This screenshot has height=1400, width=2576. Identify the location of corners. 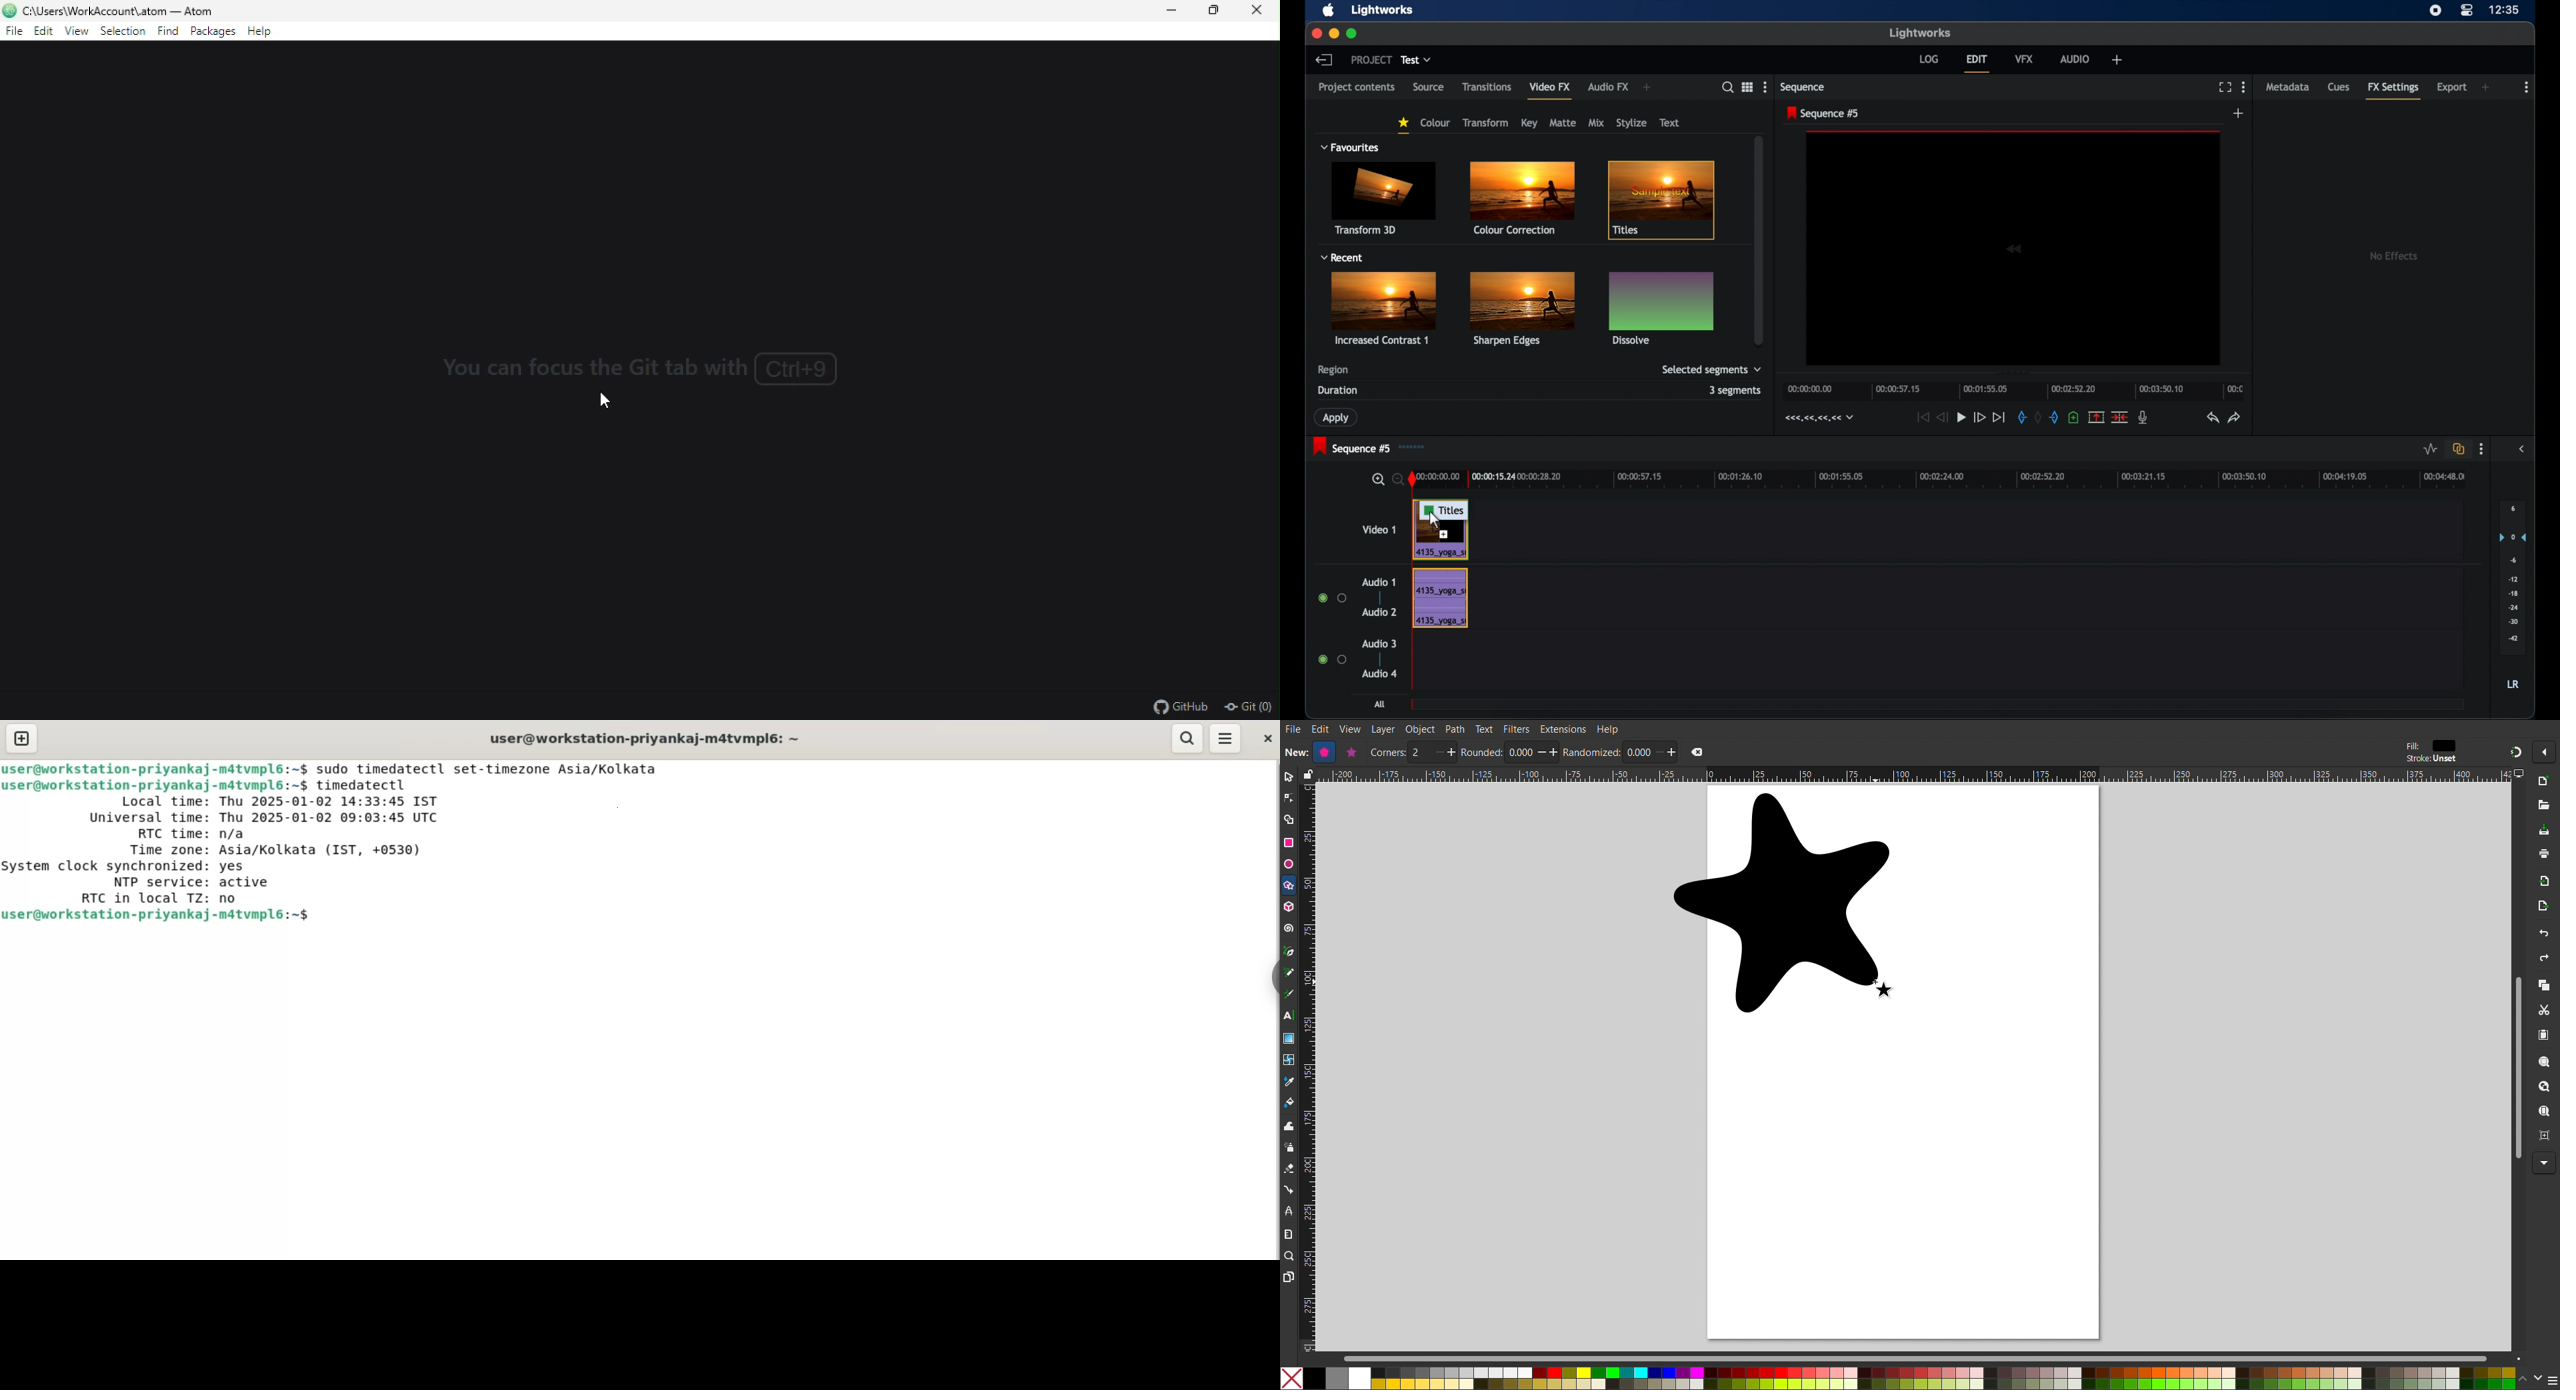
(1387, 753).